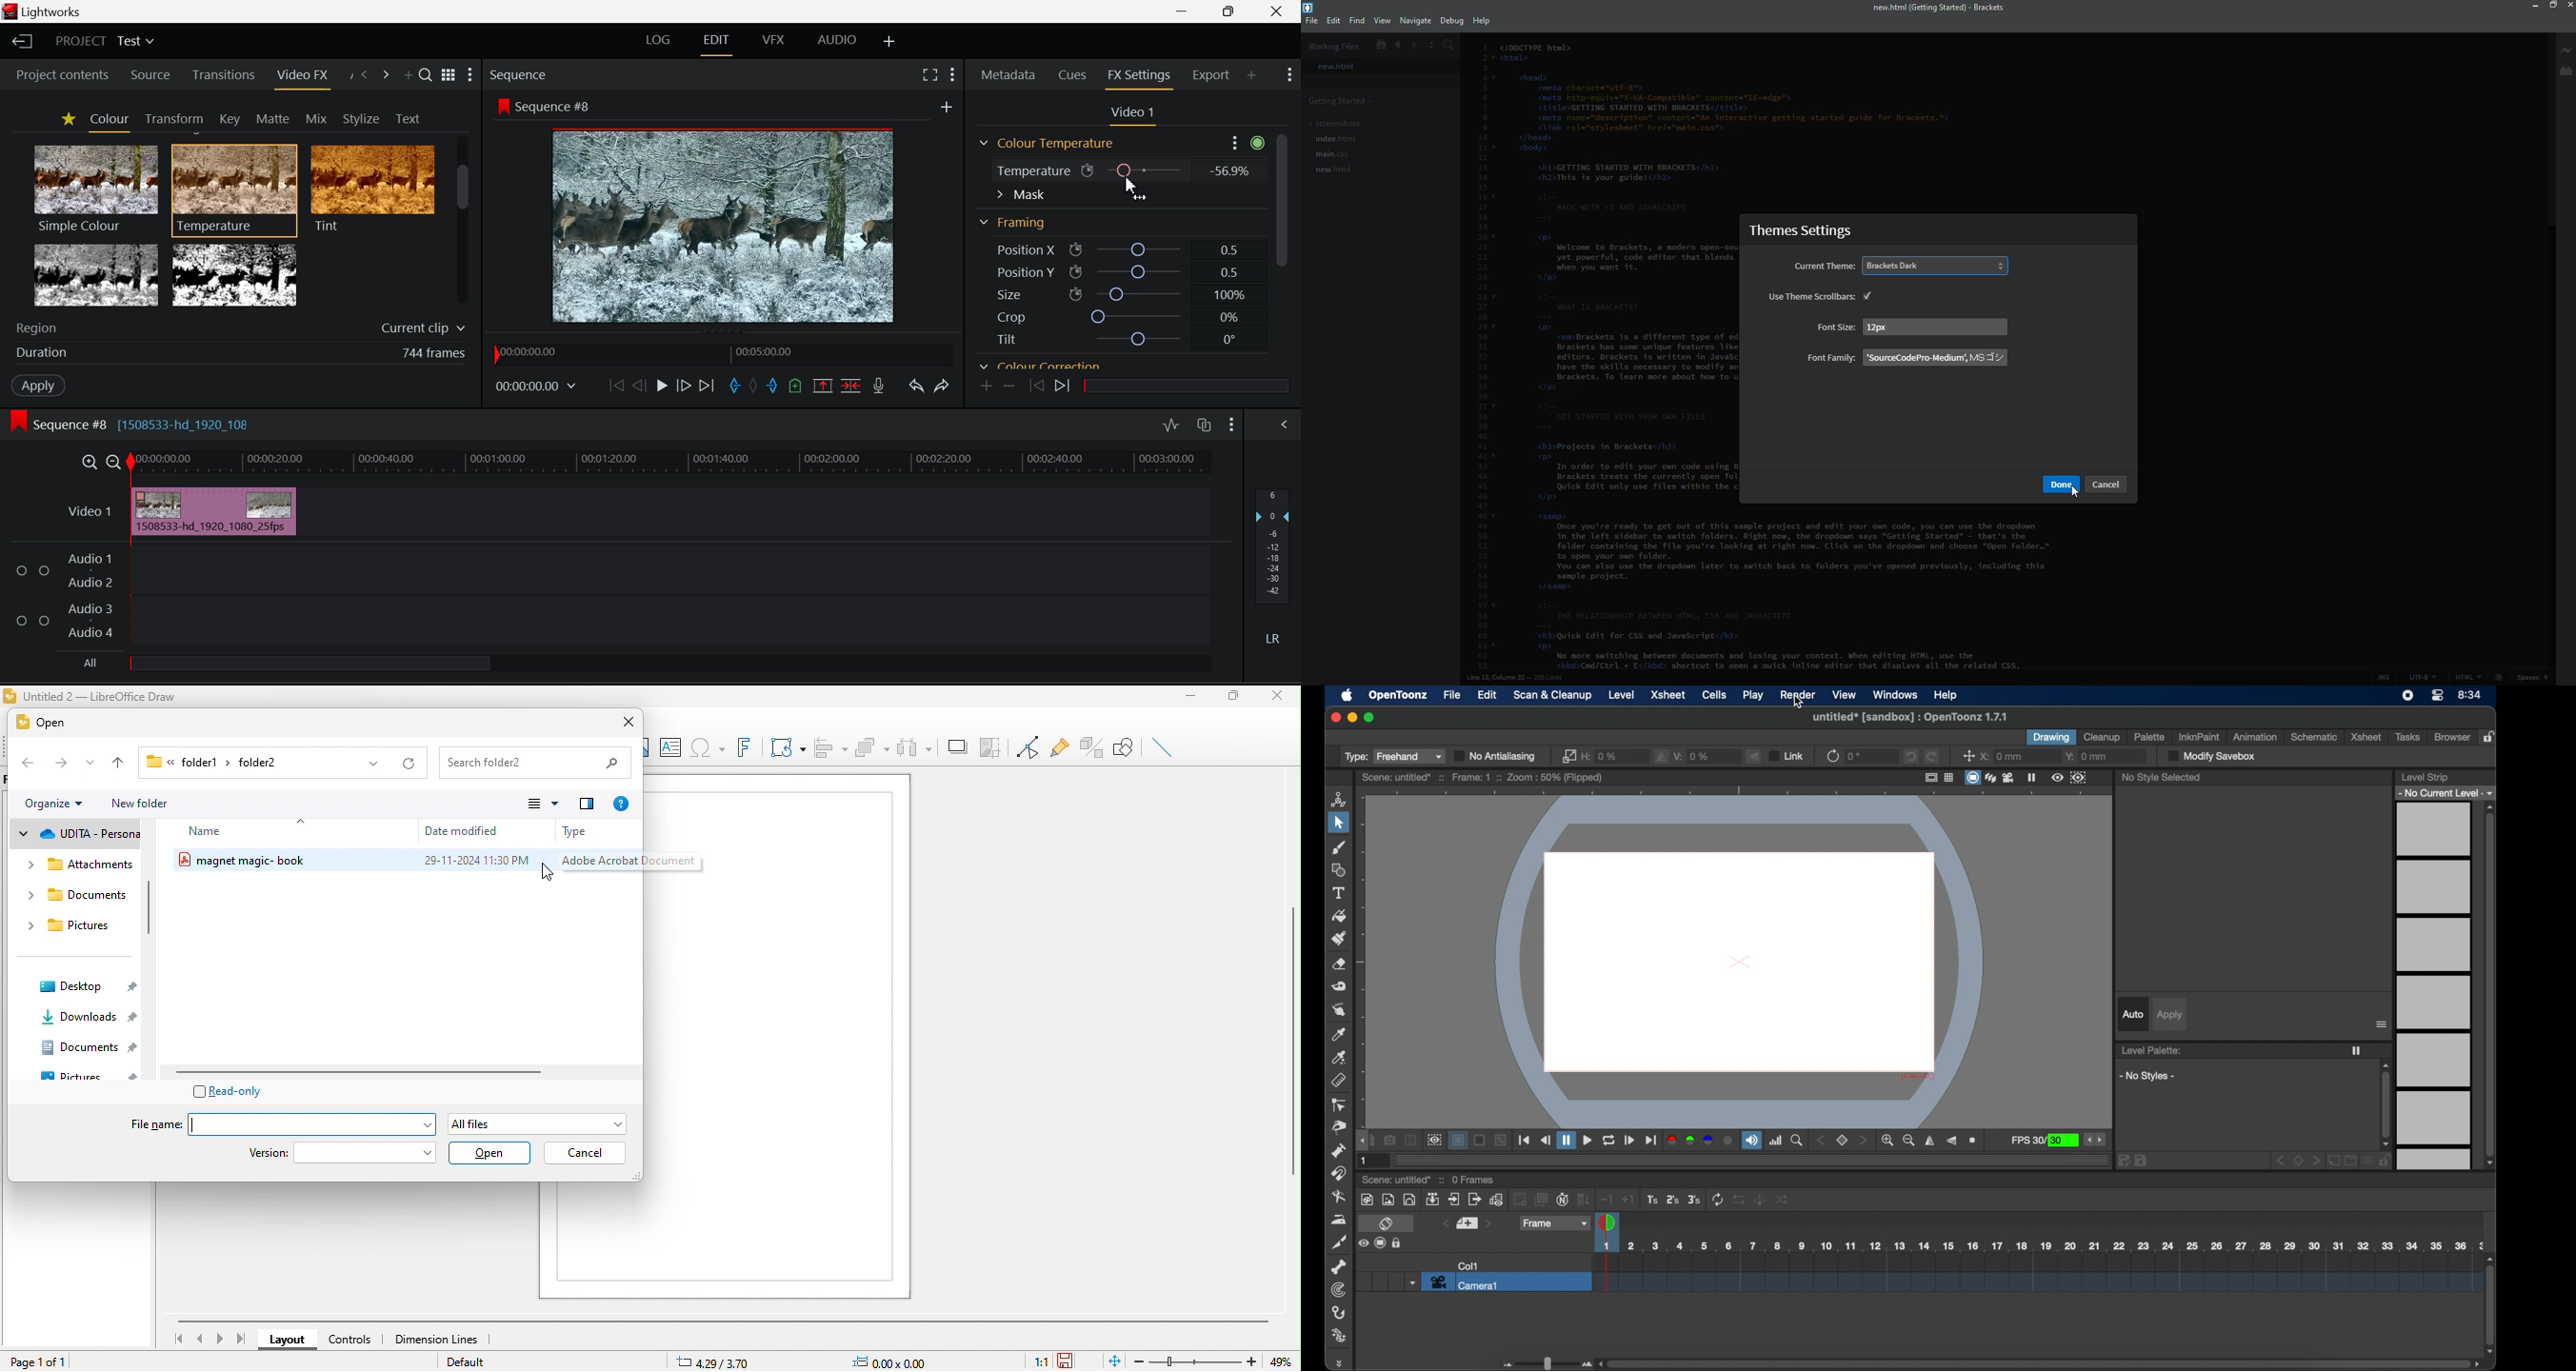  Describe the element at coordinates (200, 1339) in the screenshot. I see `previous page` at that location.